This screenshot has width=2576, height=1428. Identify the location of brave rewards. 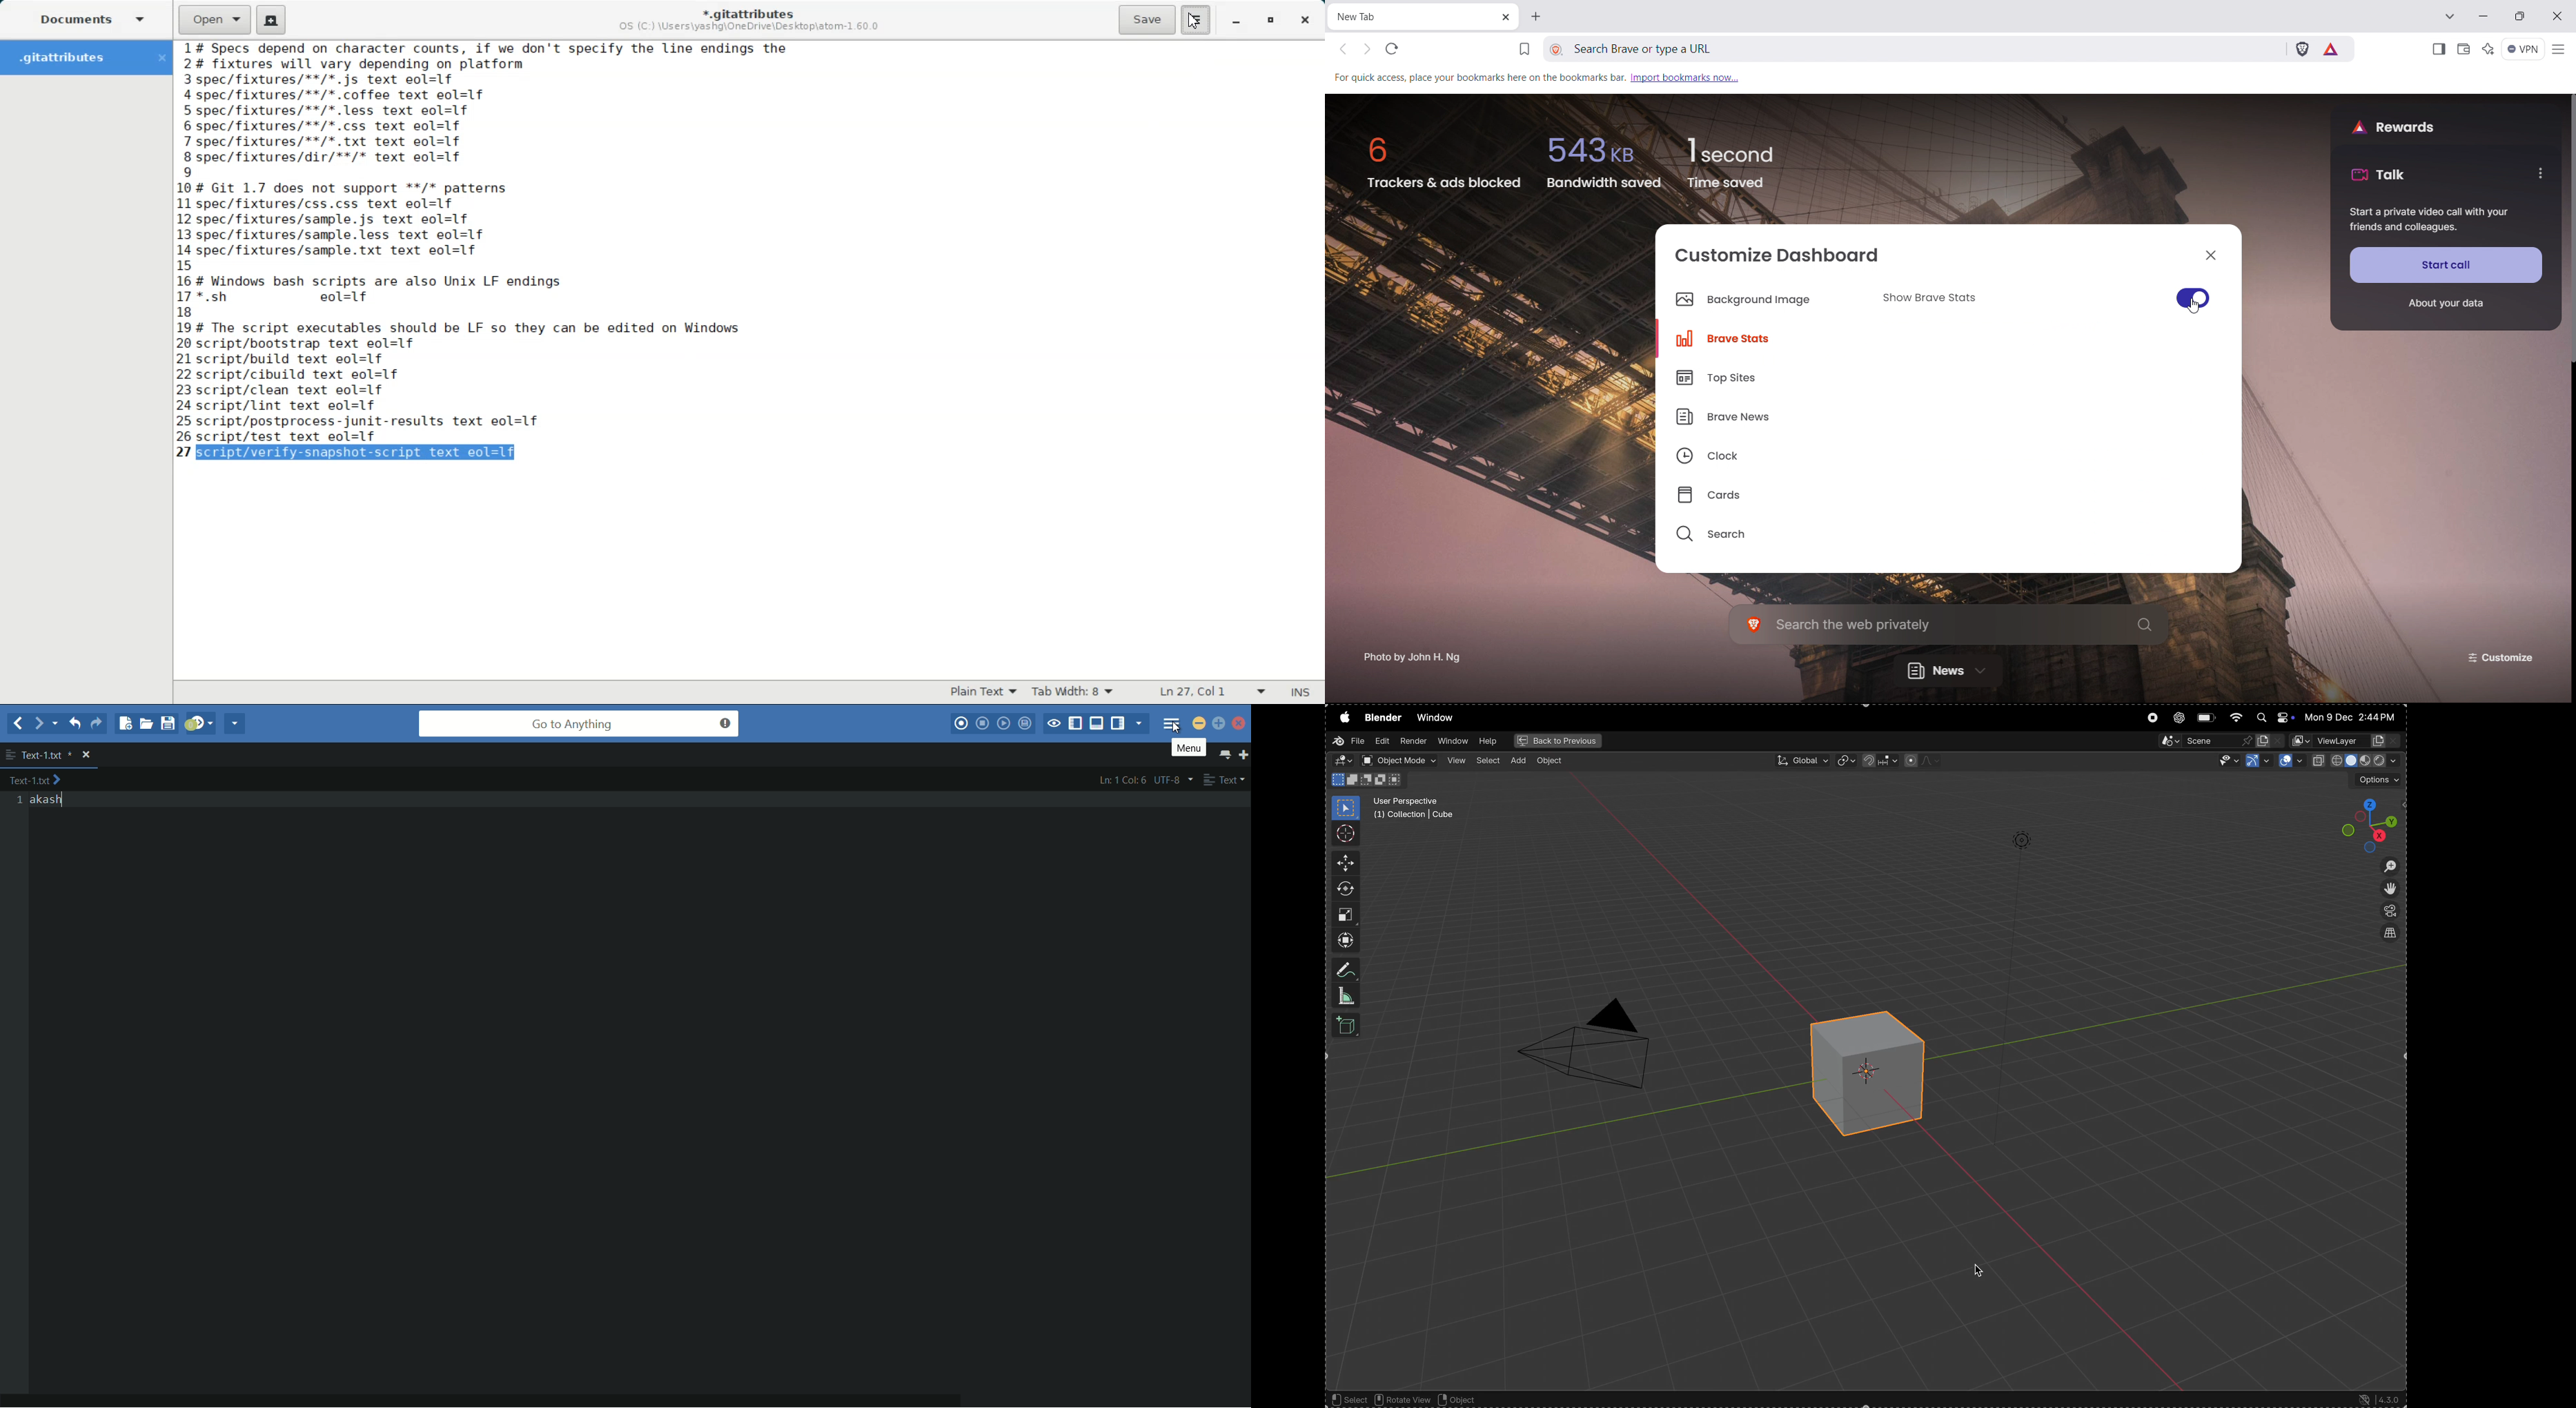
(2332, 49).